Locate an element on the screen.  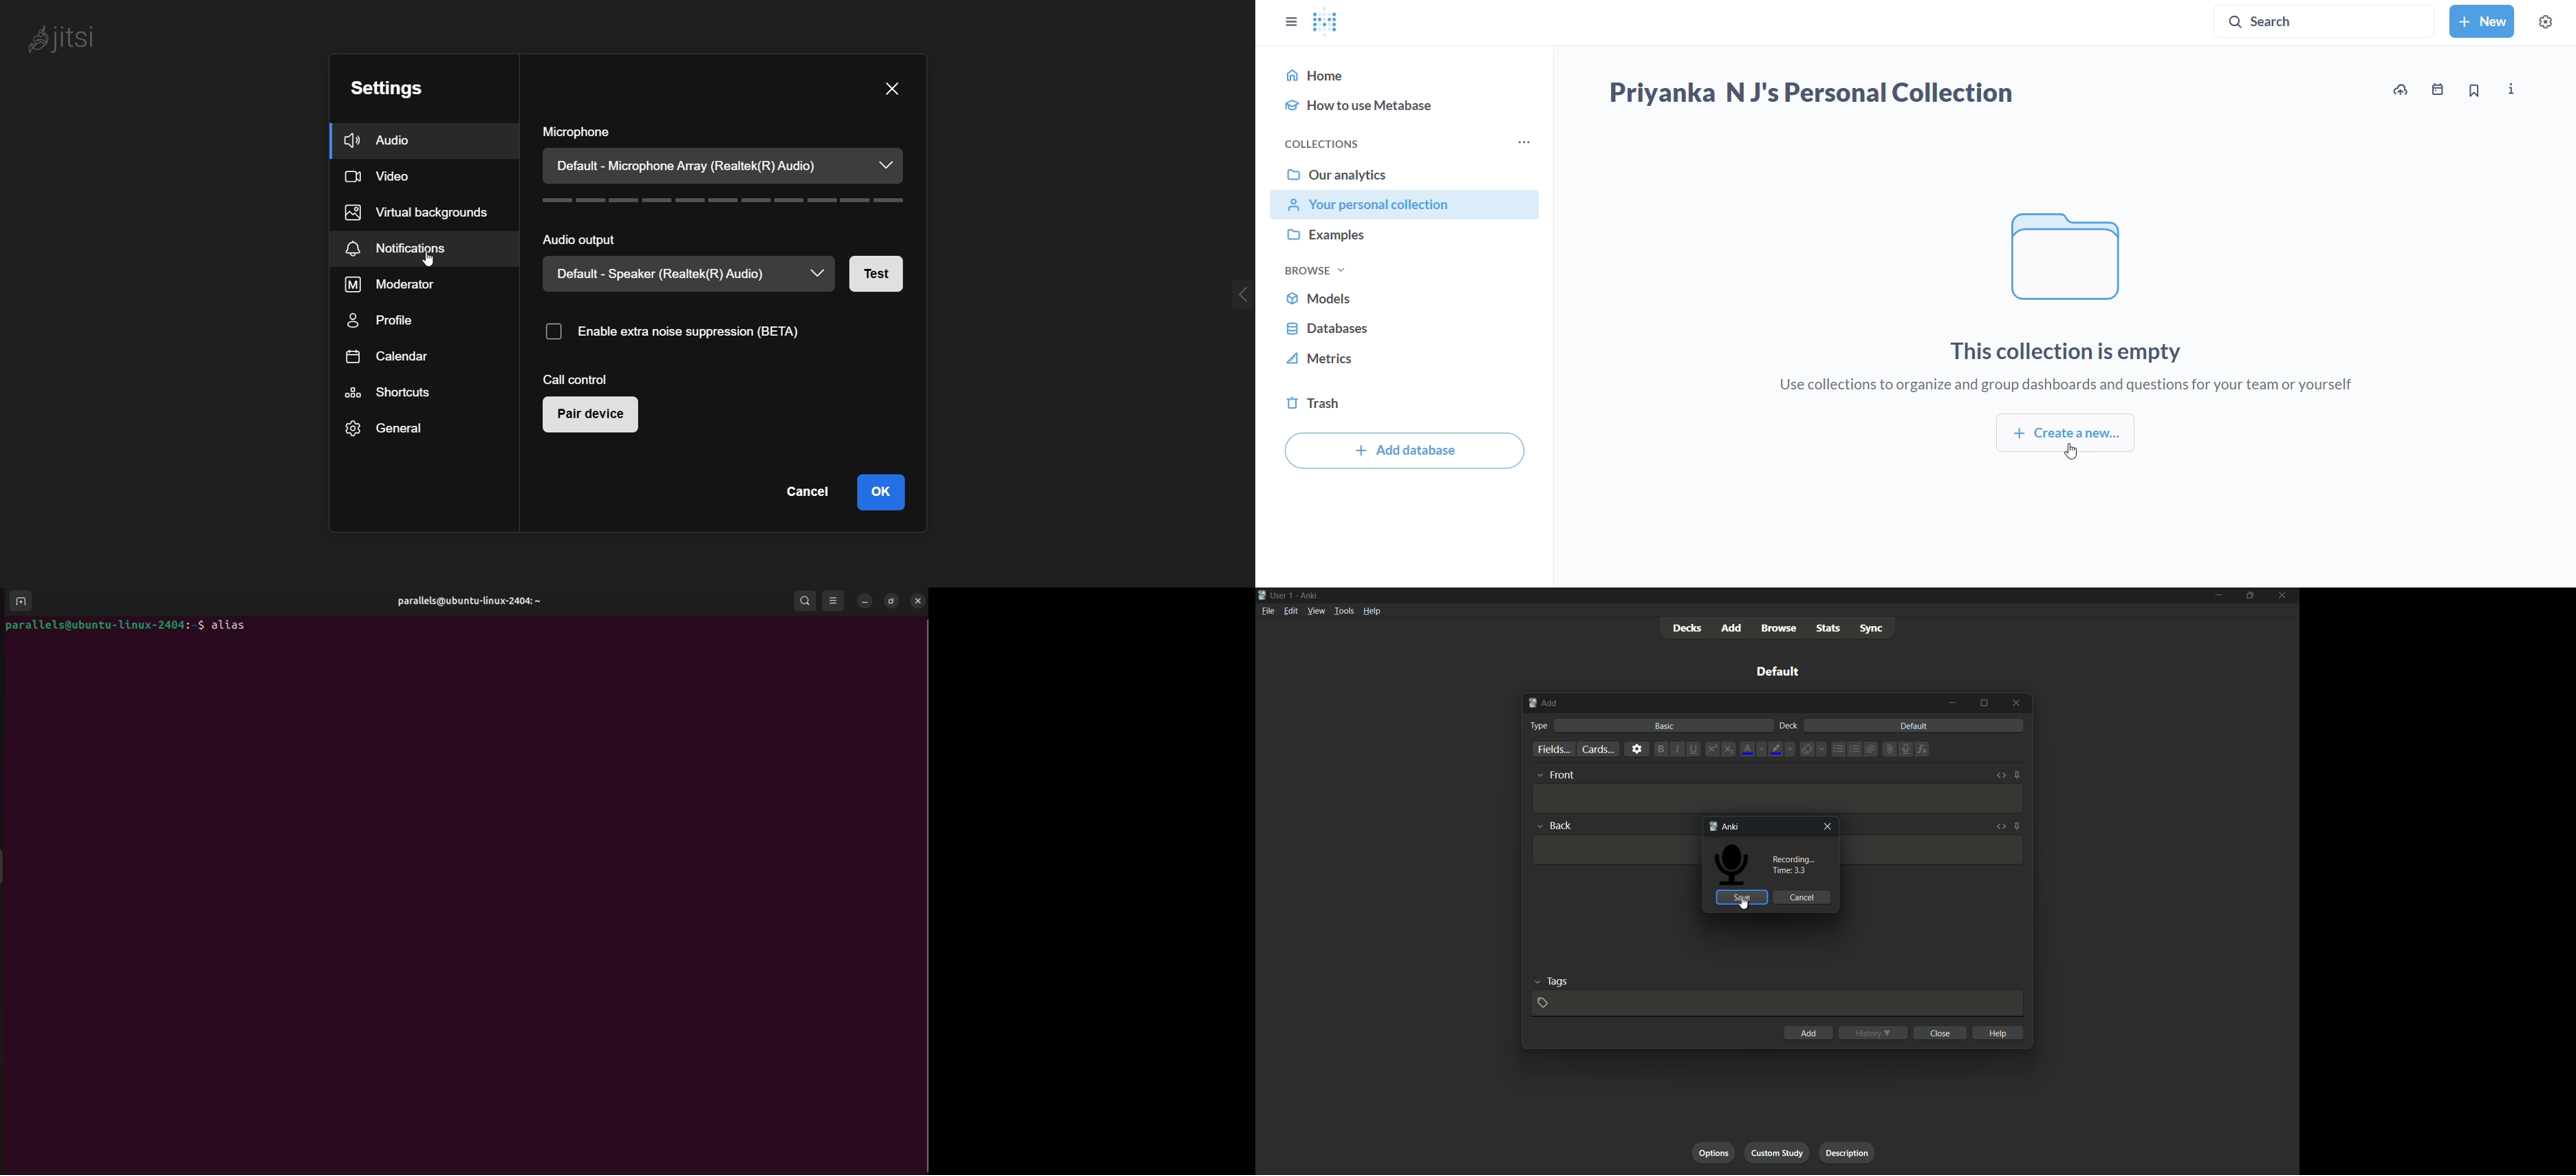
file menu is located at coordinates (1268, 610).